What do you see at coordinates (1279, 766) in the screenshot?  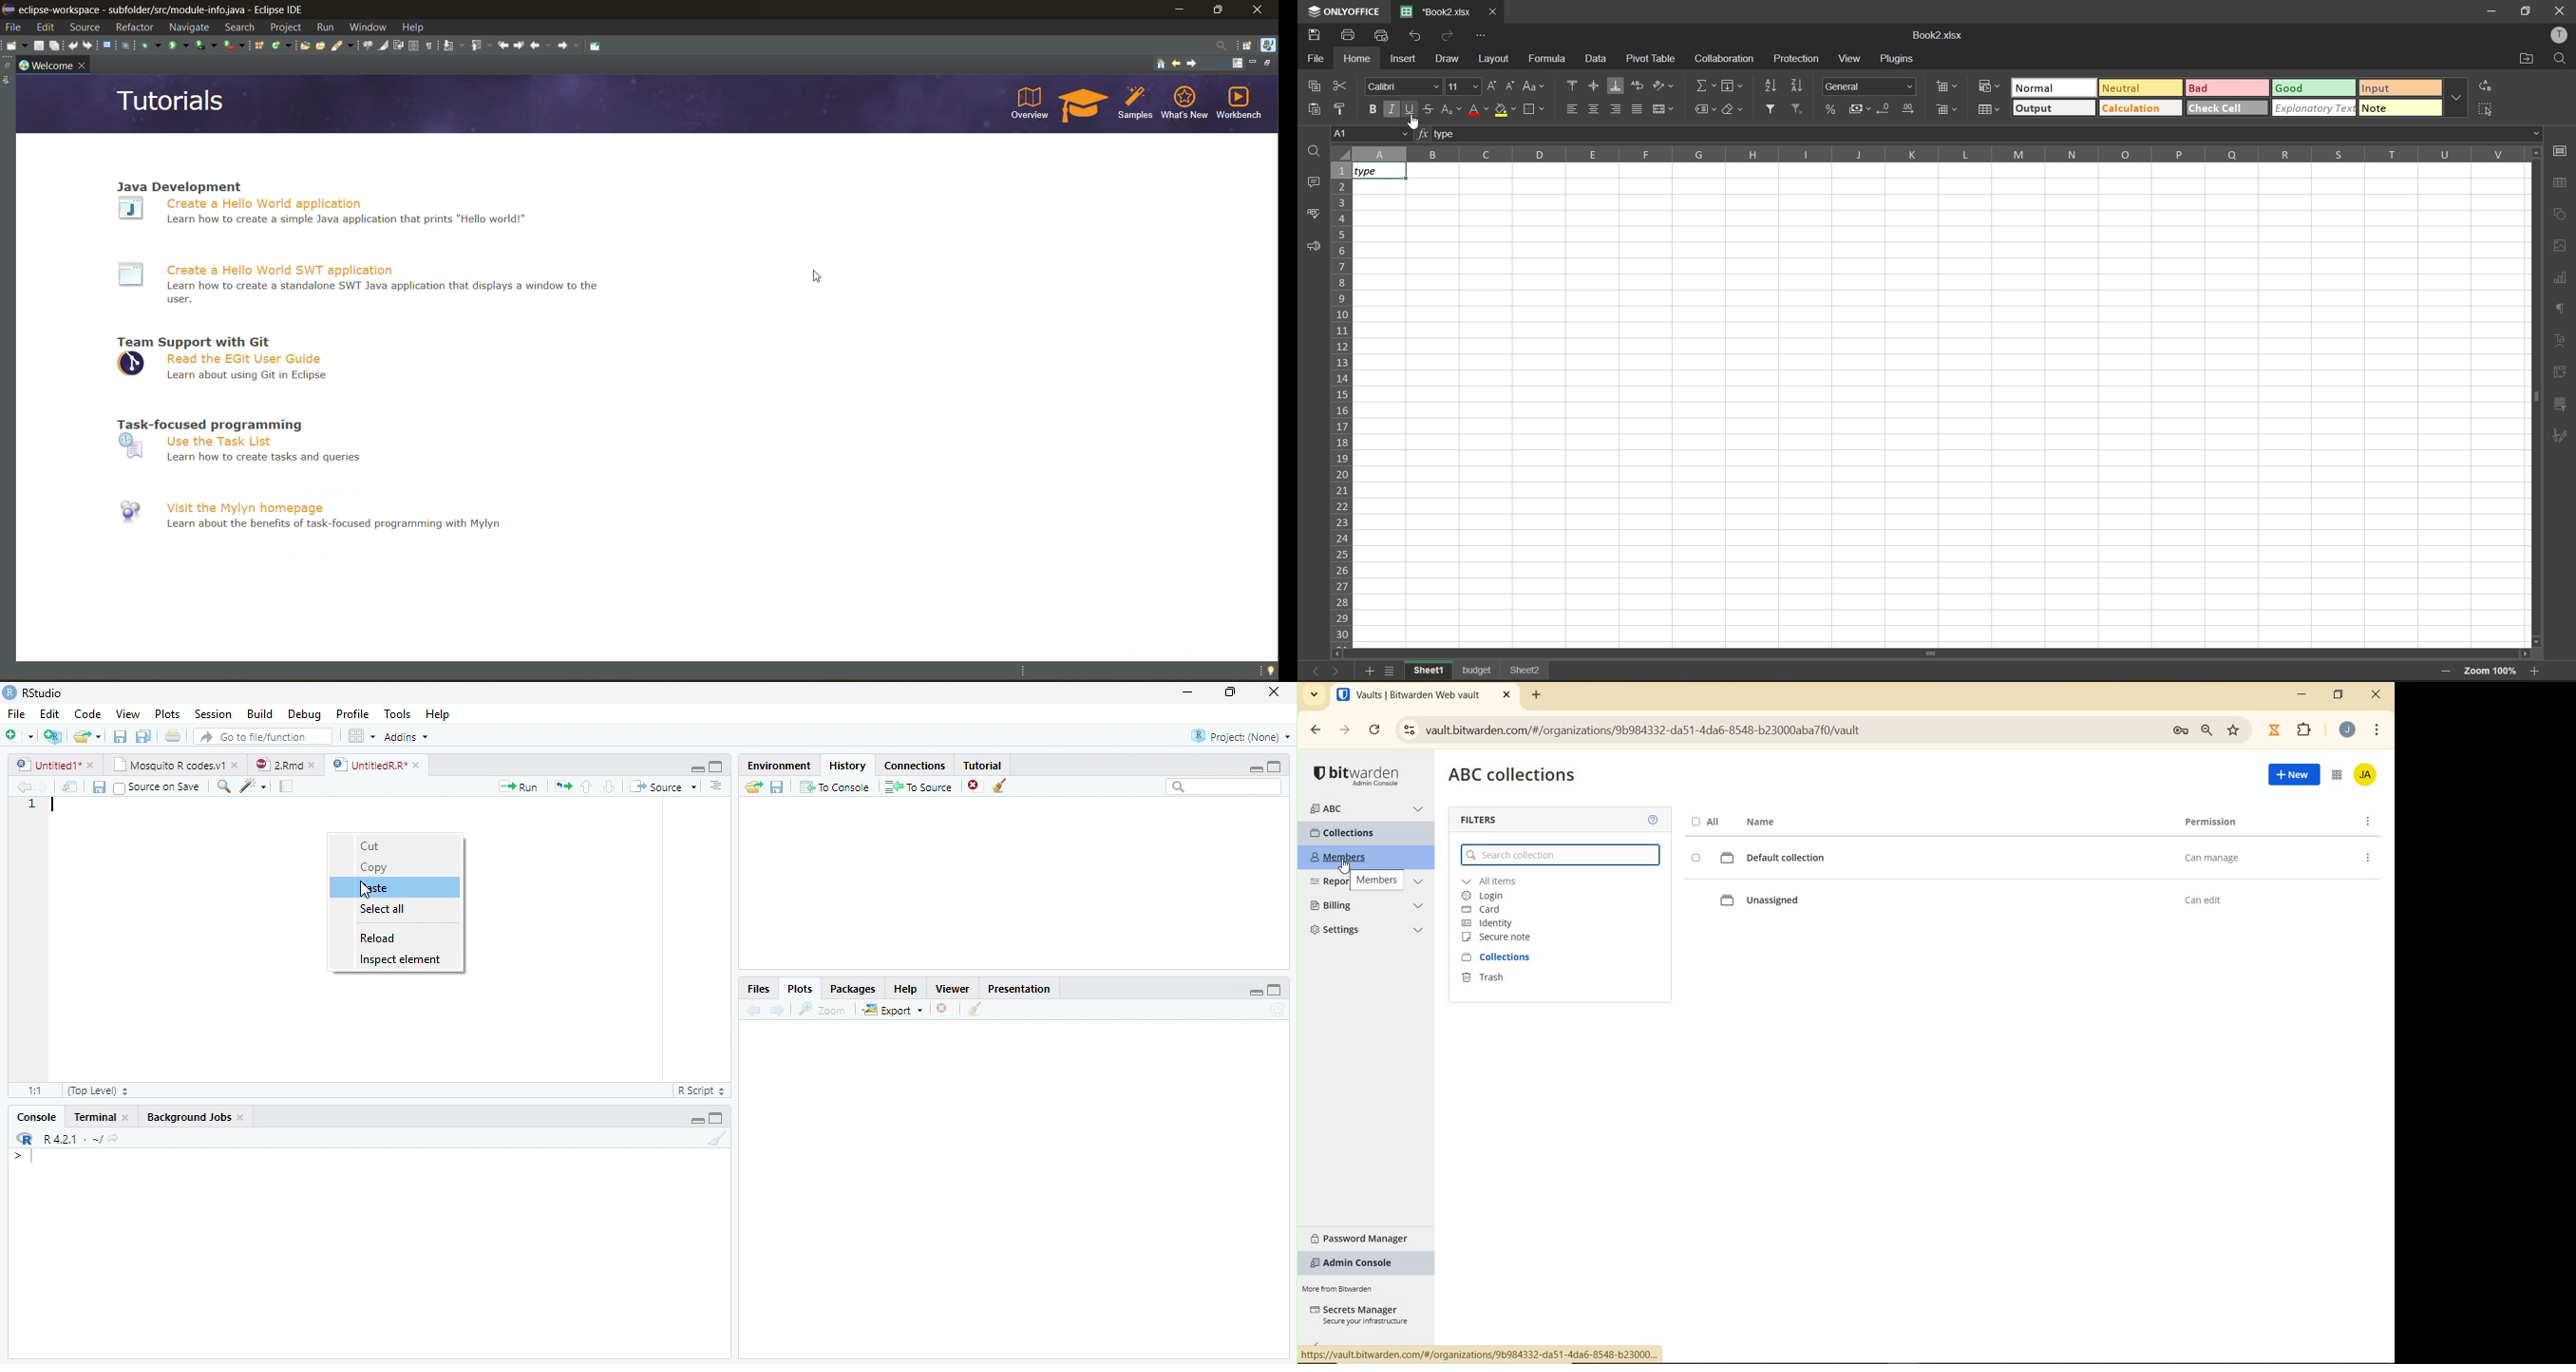 I see `Maximize` at bounding box center [1279, 766].